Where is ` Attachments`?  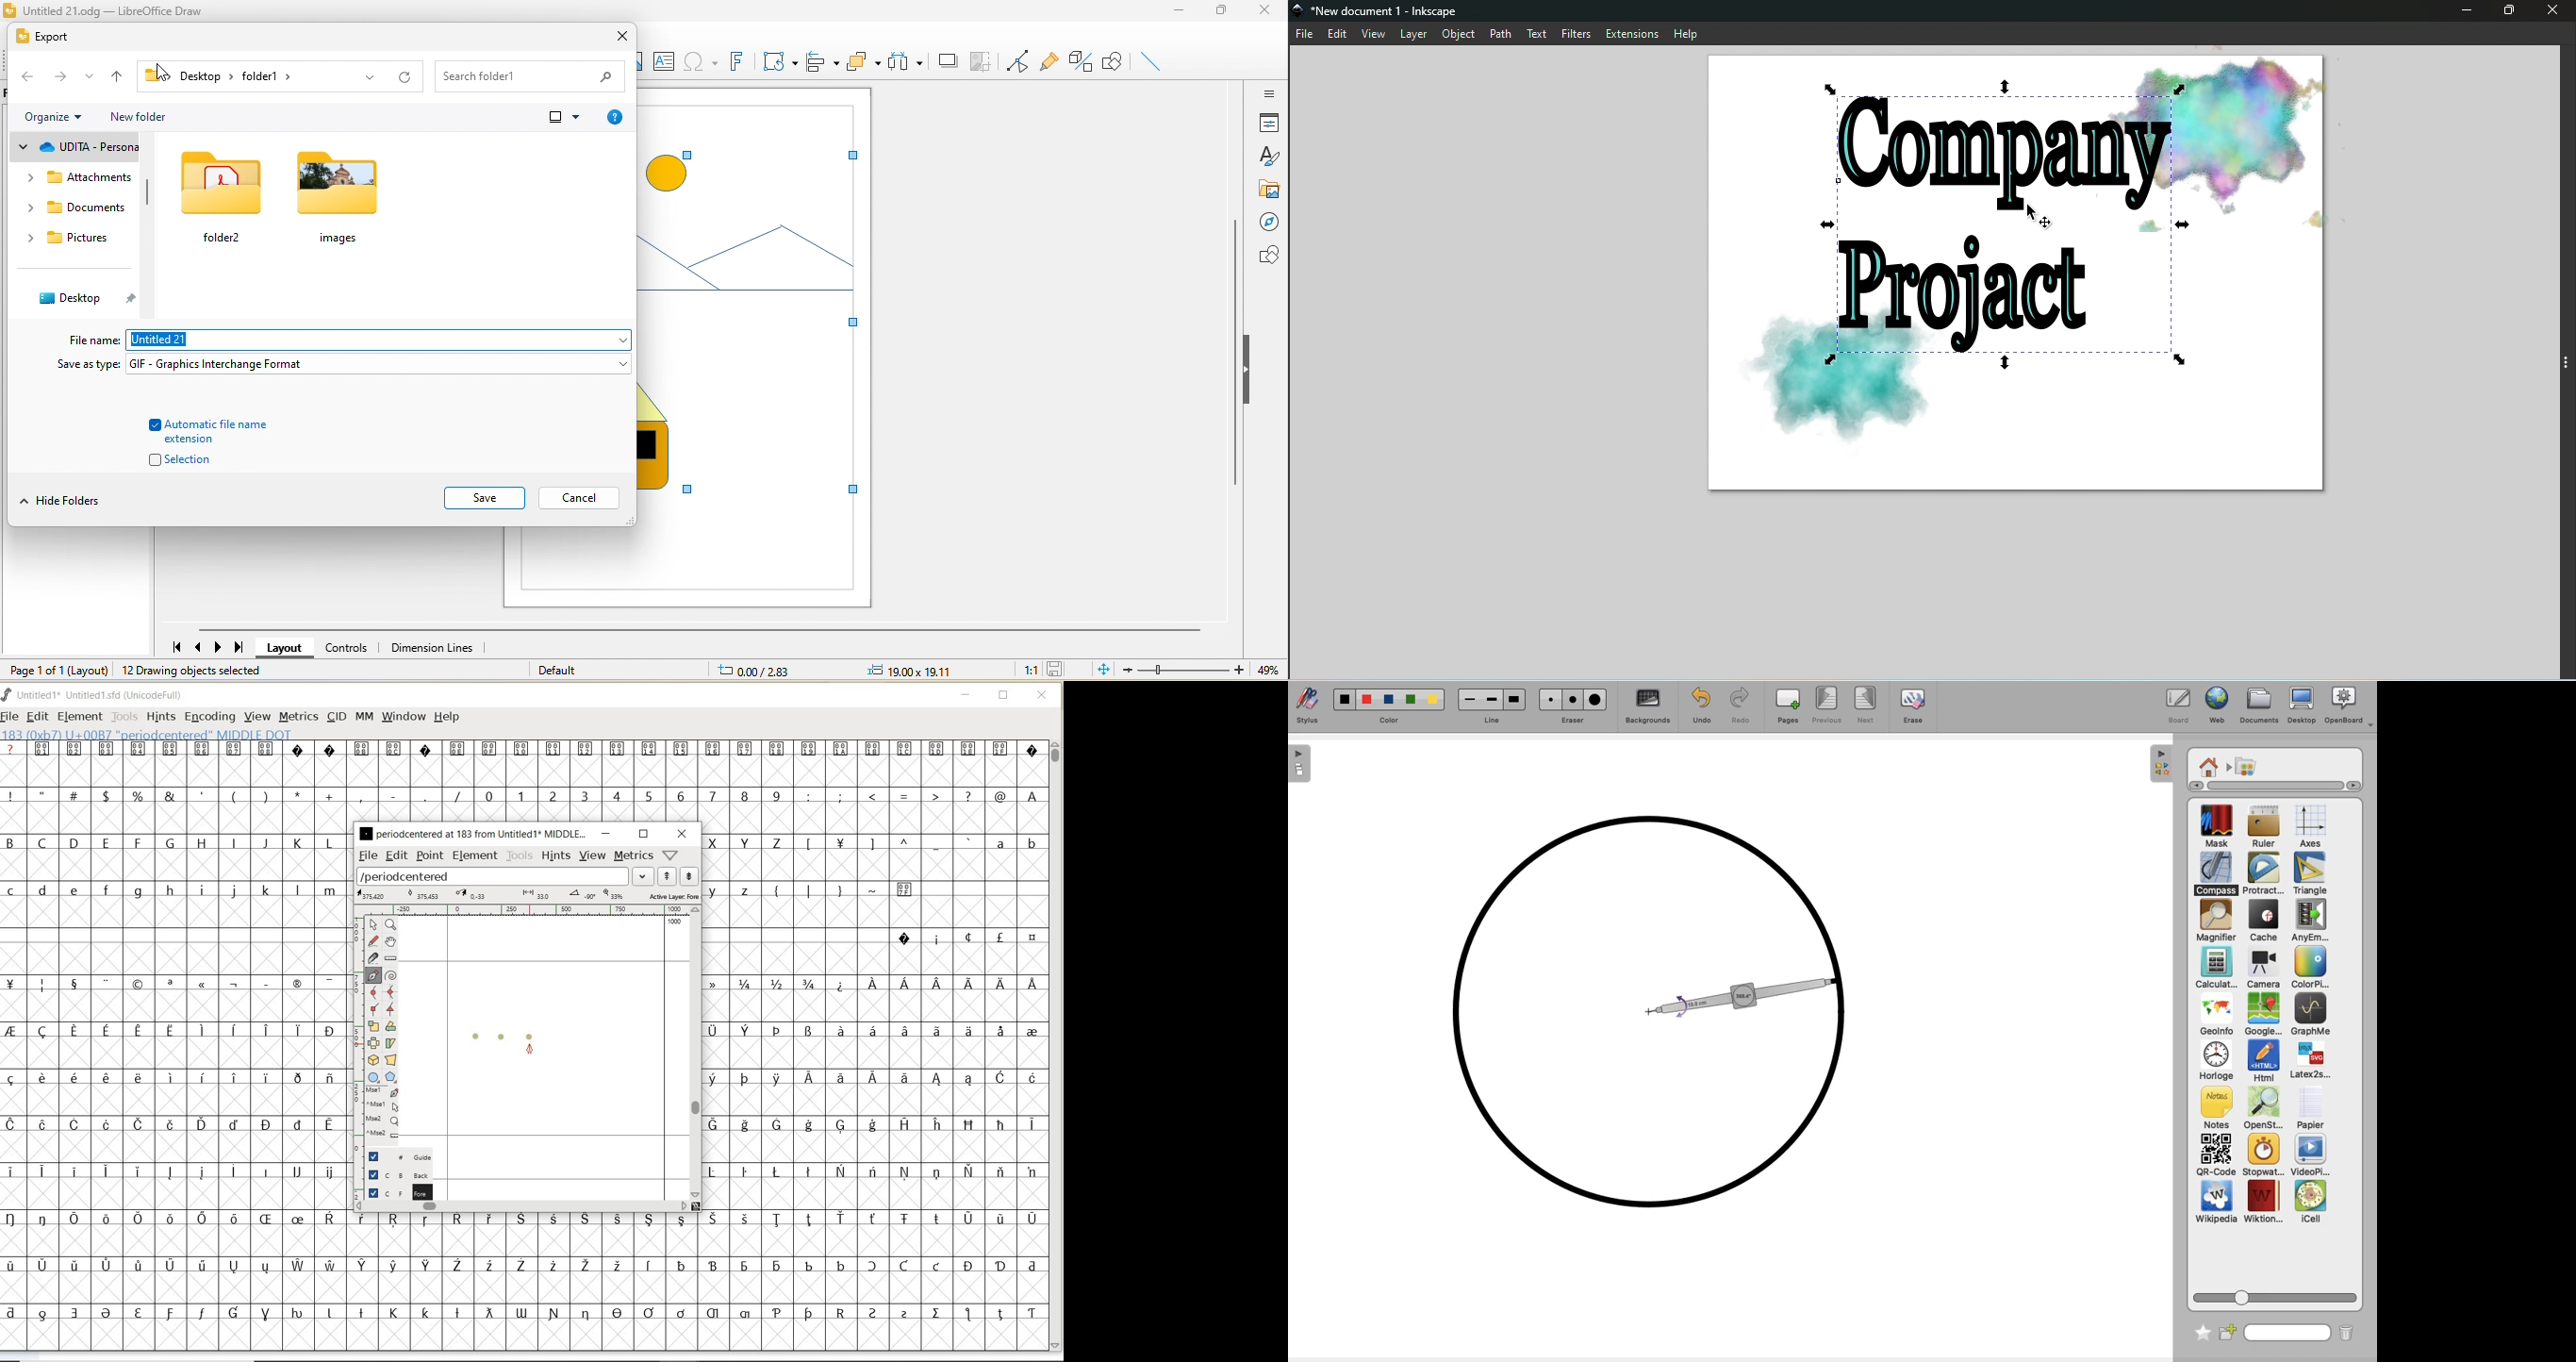  Attachments is located at coordinates (81, 179).